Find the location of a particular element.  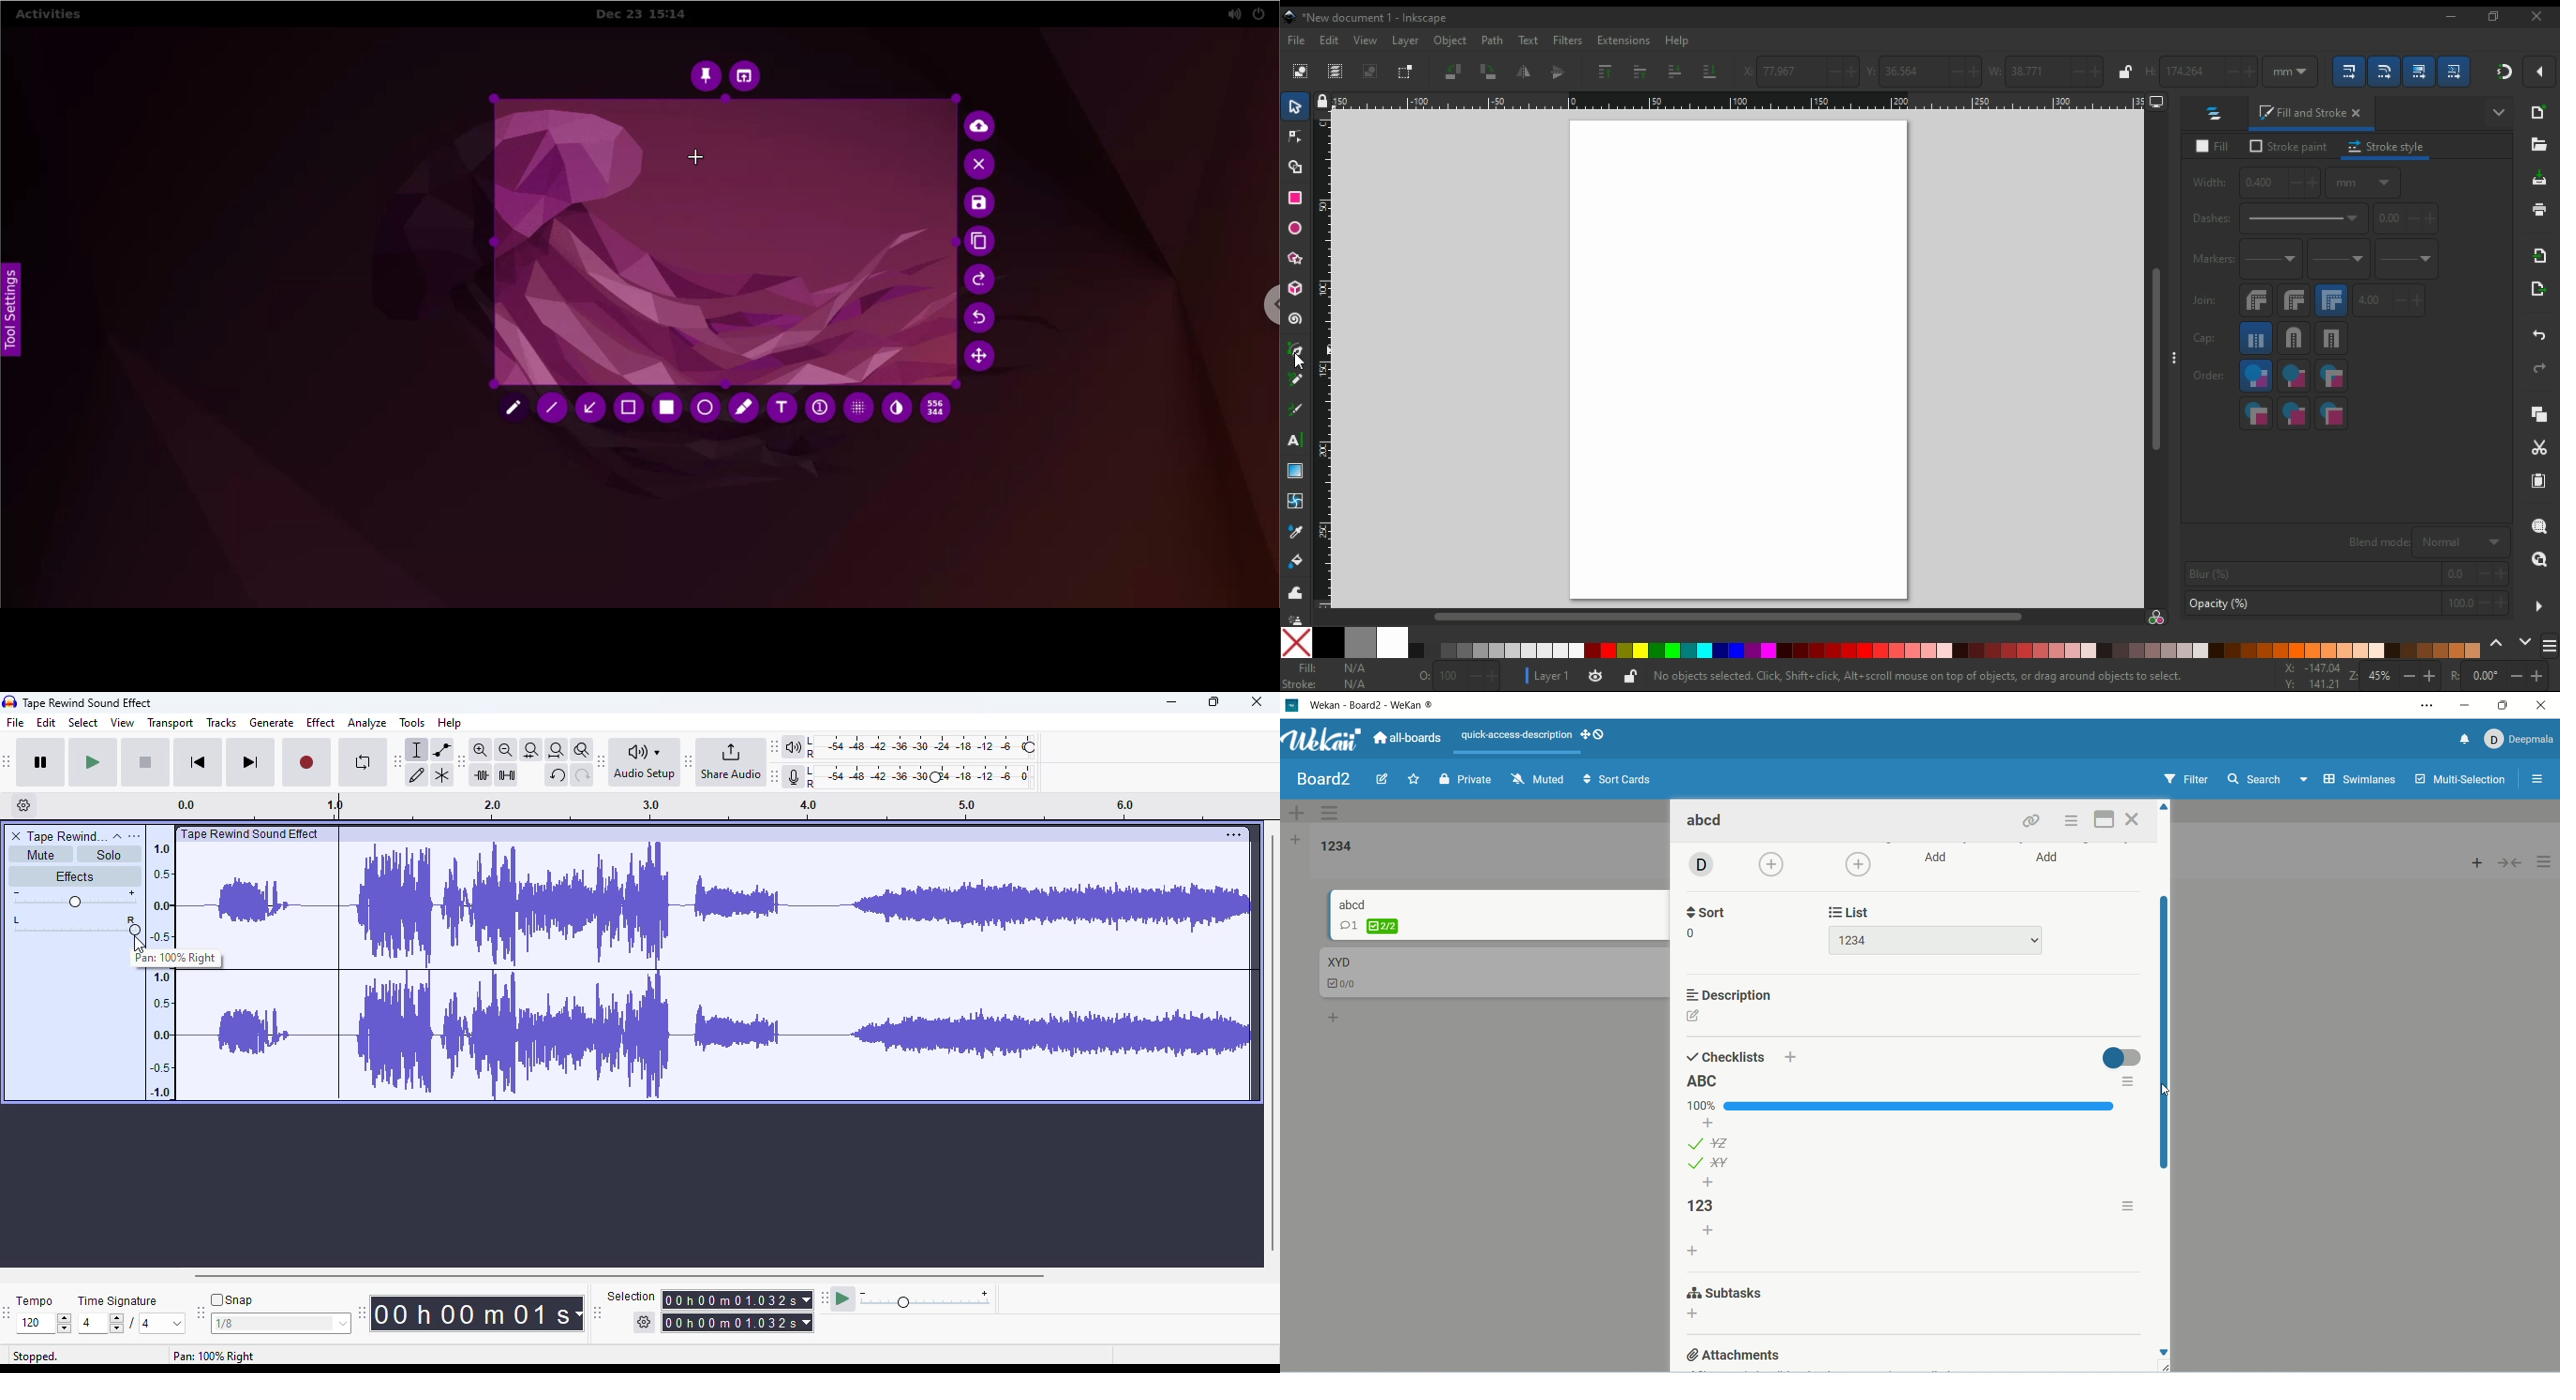

add is located at coordinates (1709, 1231).